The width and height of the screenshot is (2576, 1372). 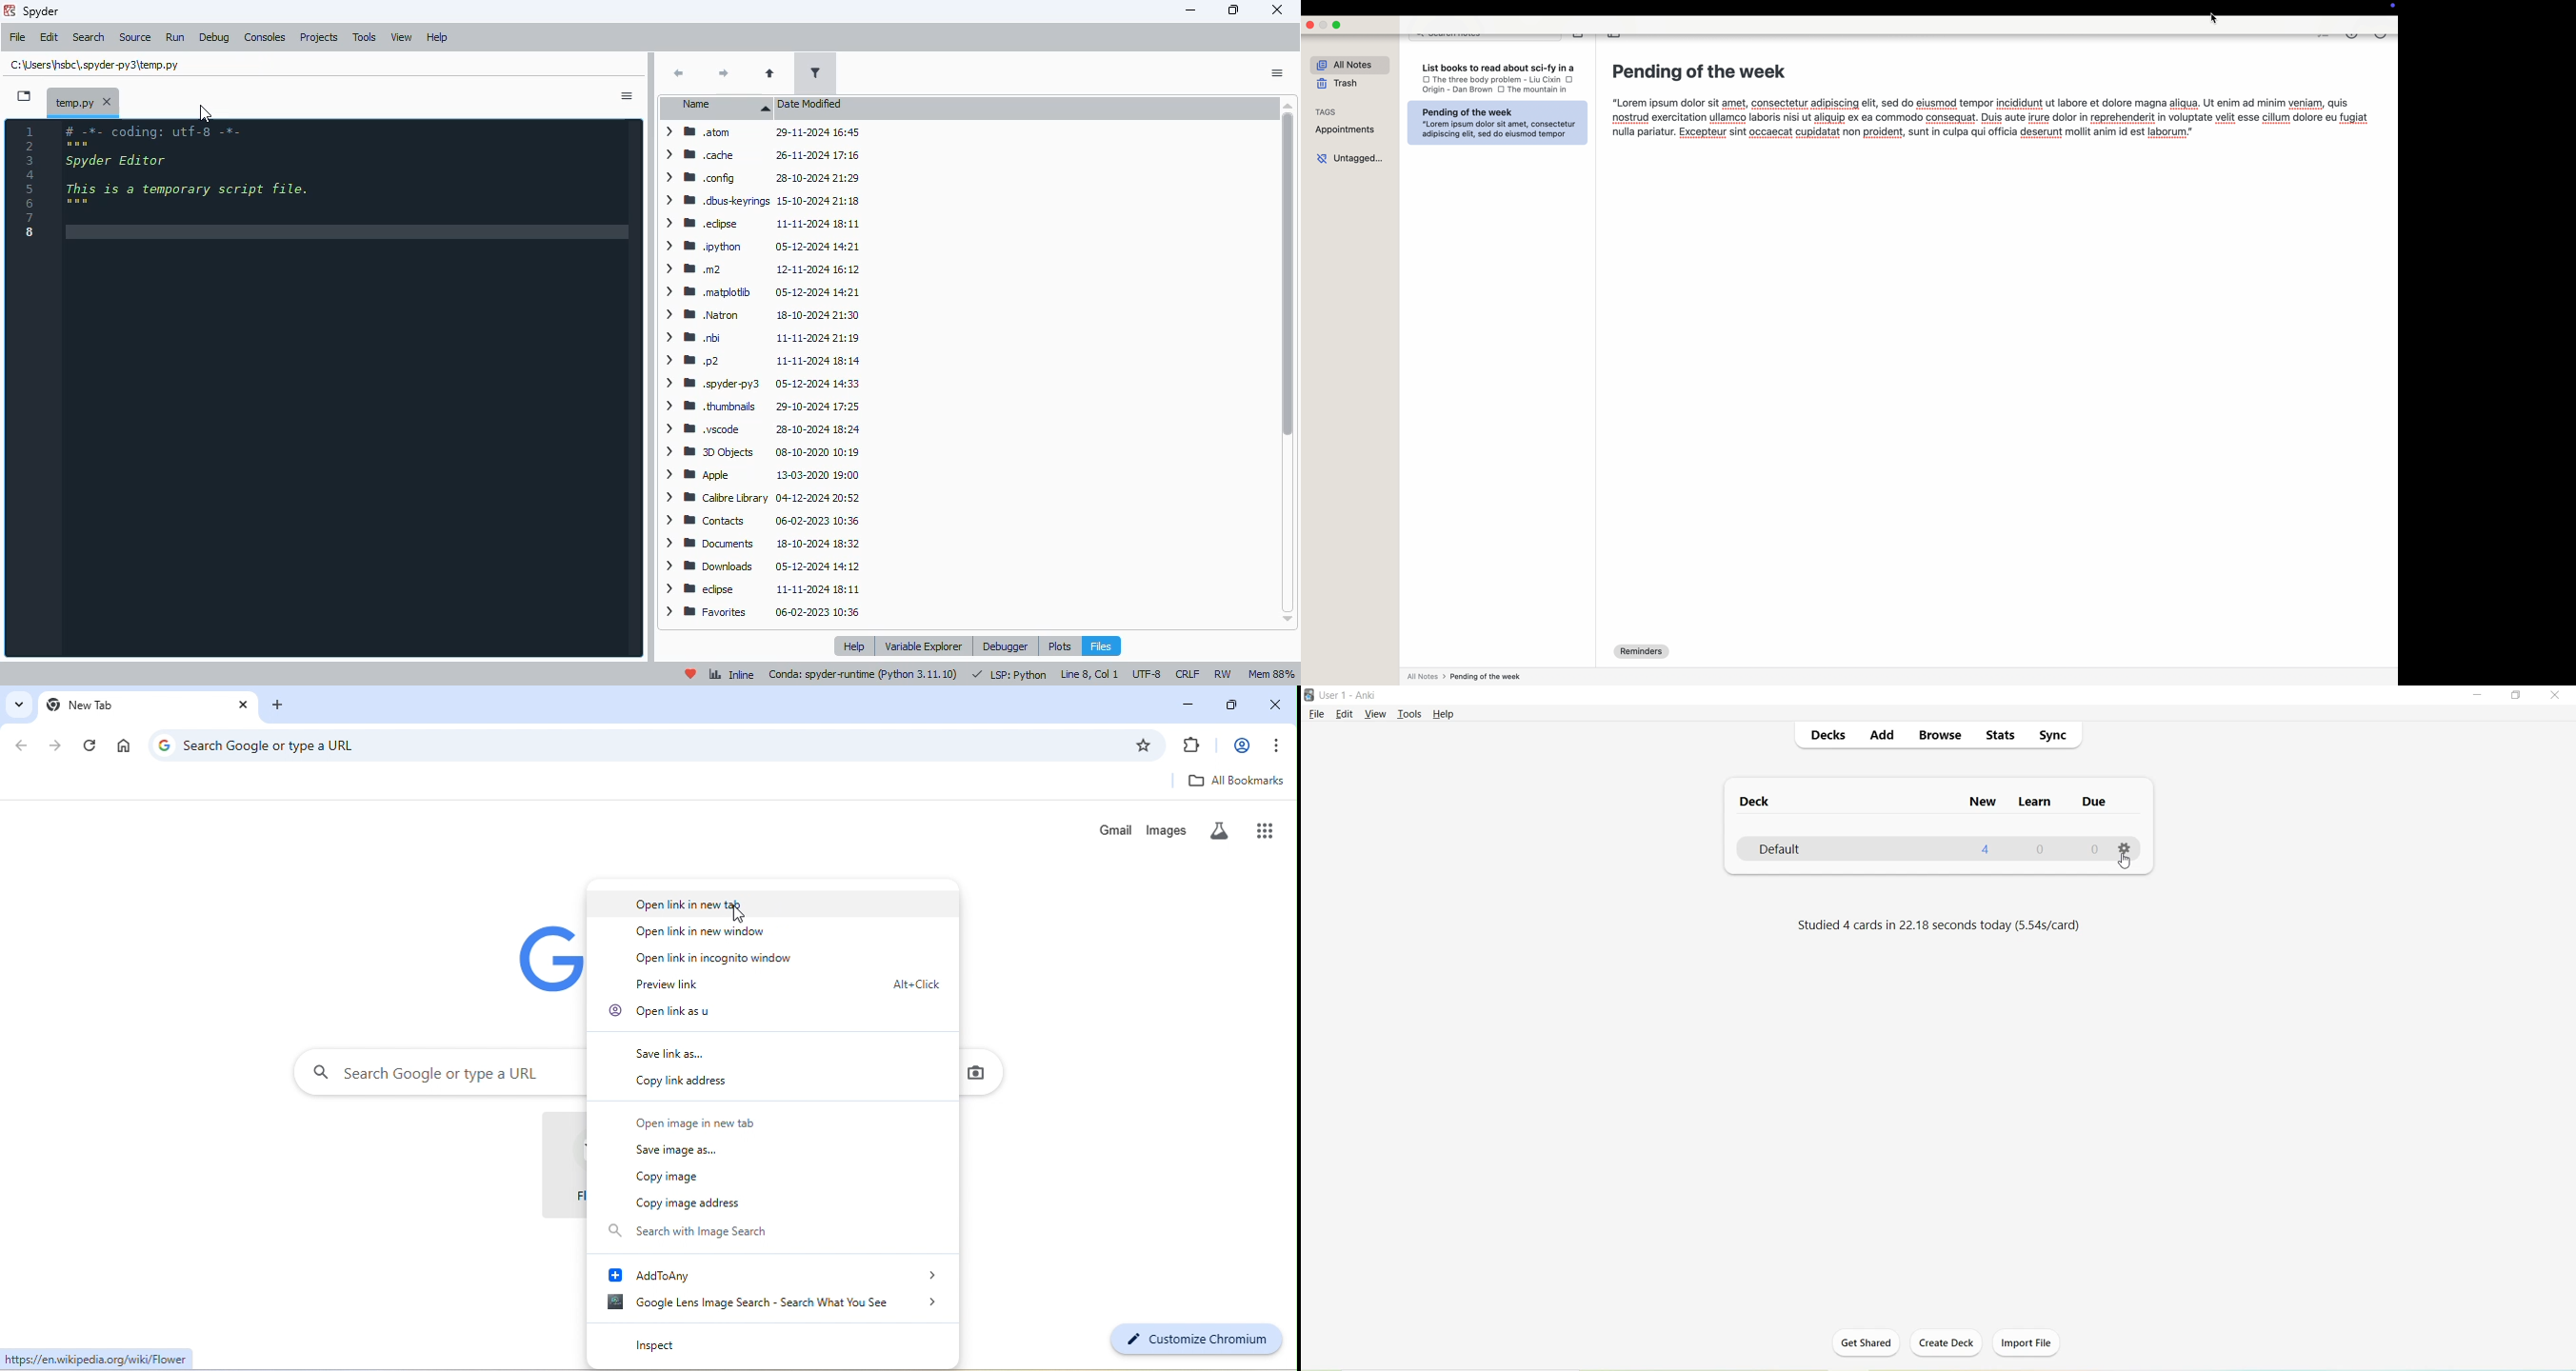 I want to click on conda: spyder-runtime (python 3. 11. 10), so click(x=863, y=676).